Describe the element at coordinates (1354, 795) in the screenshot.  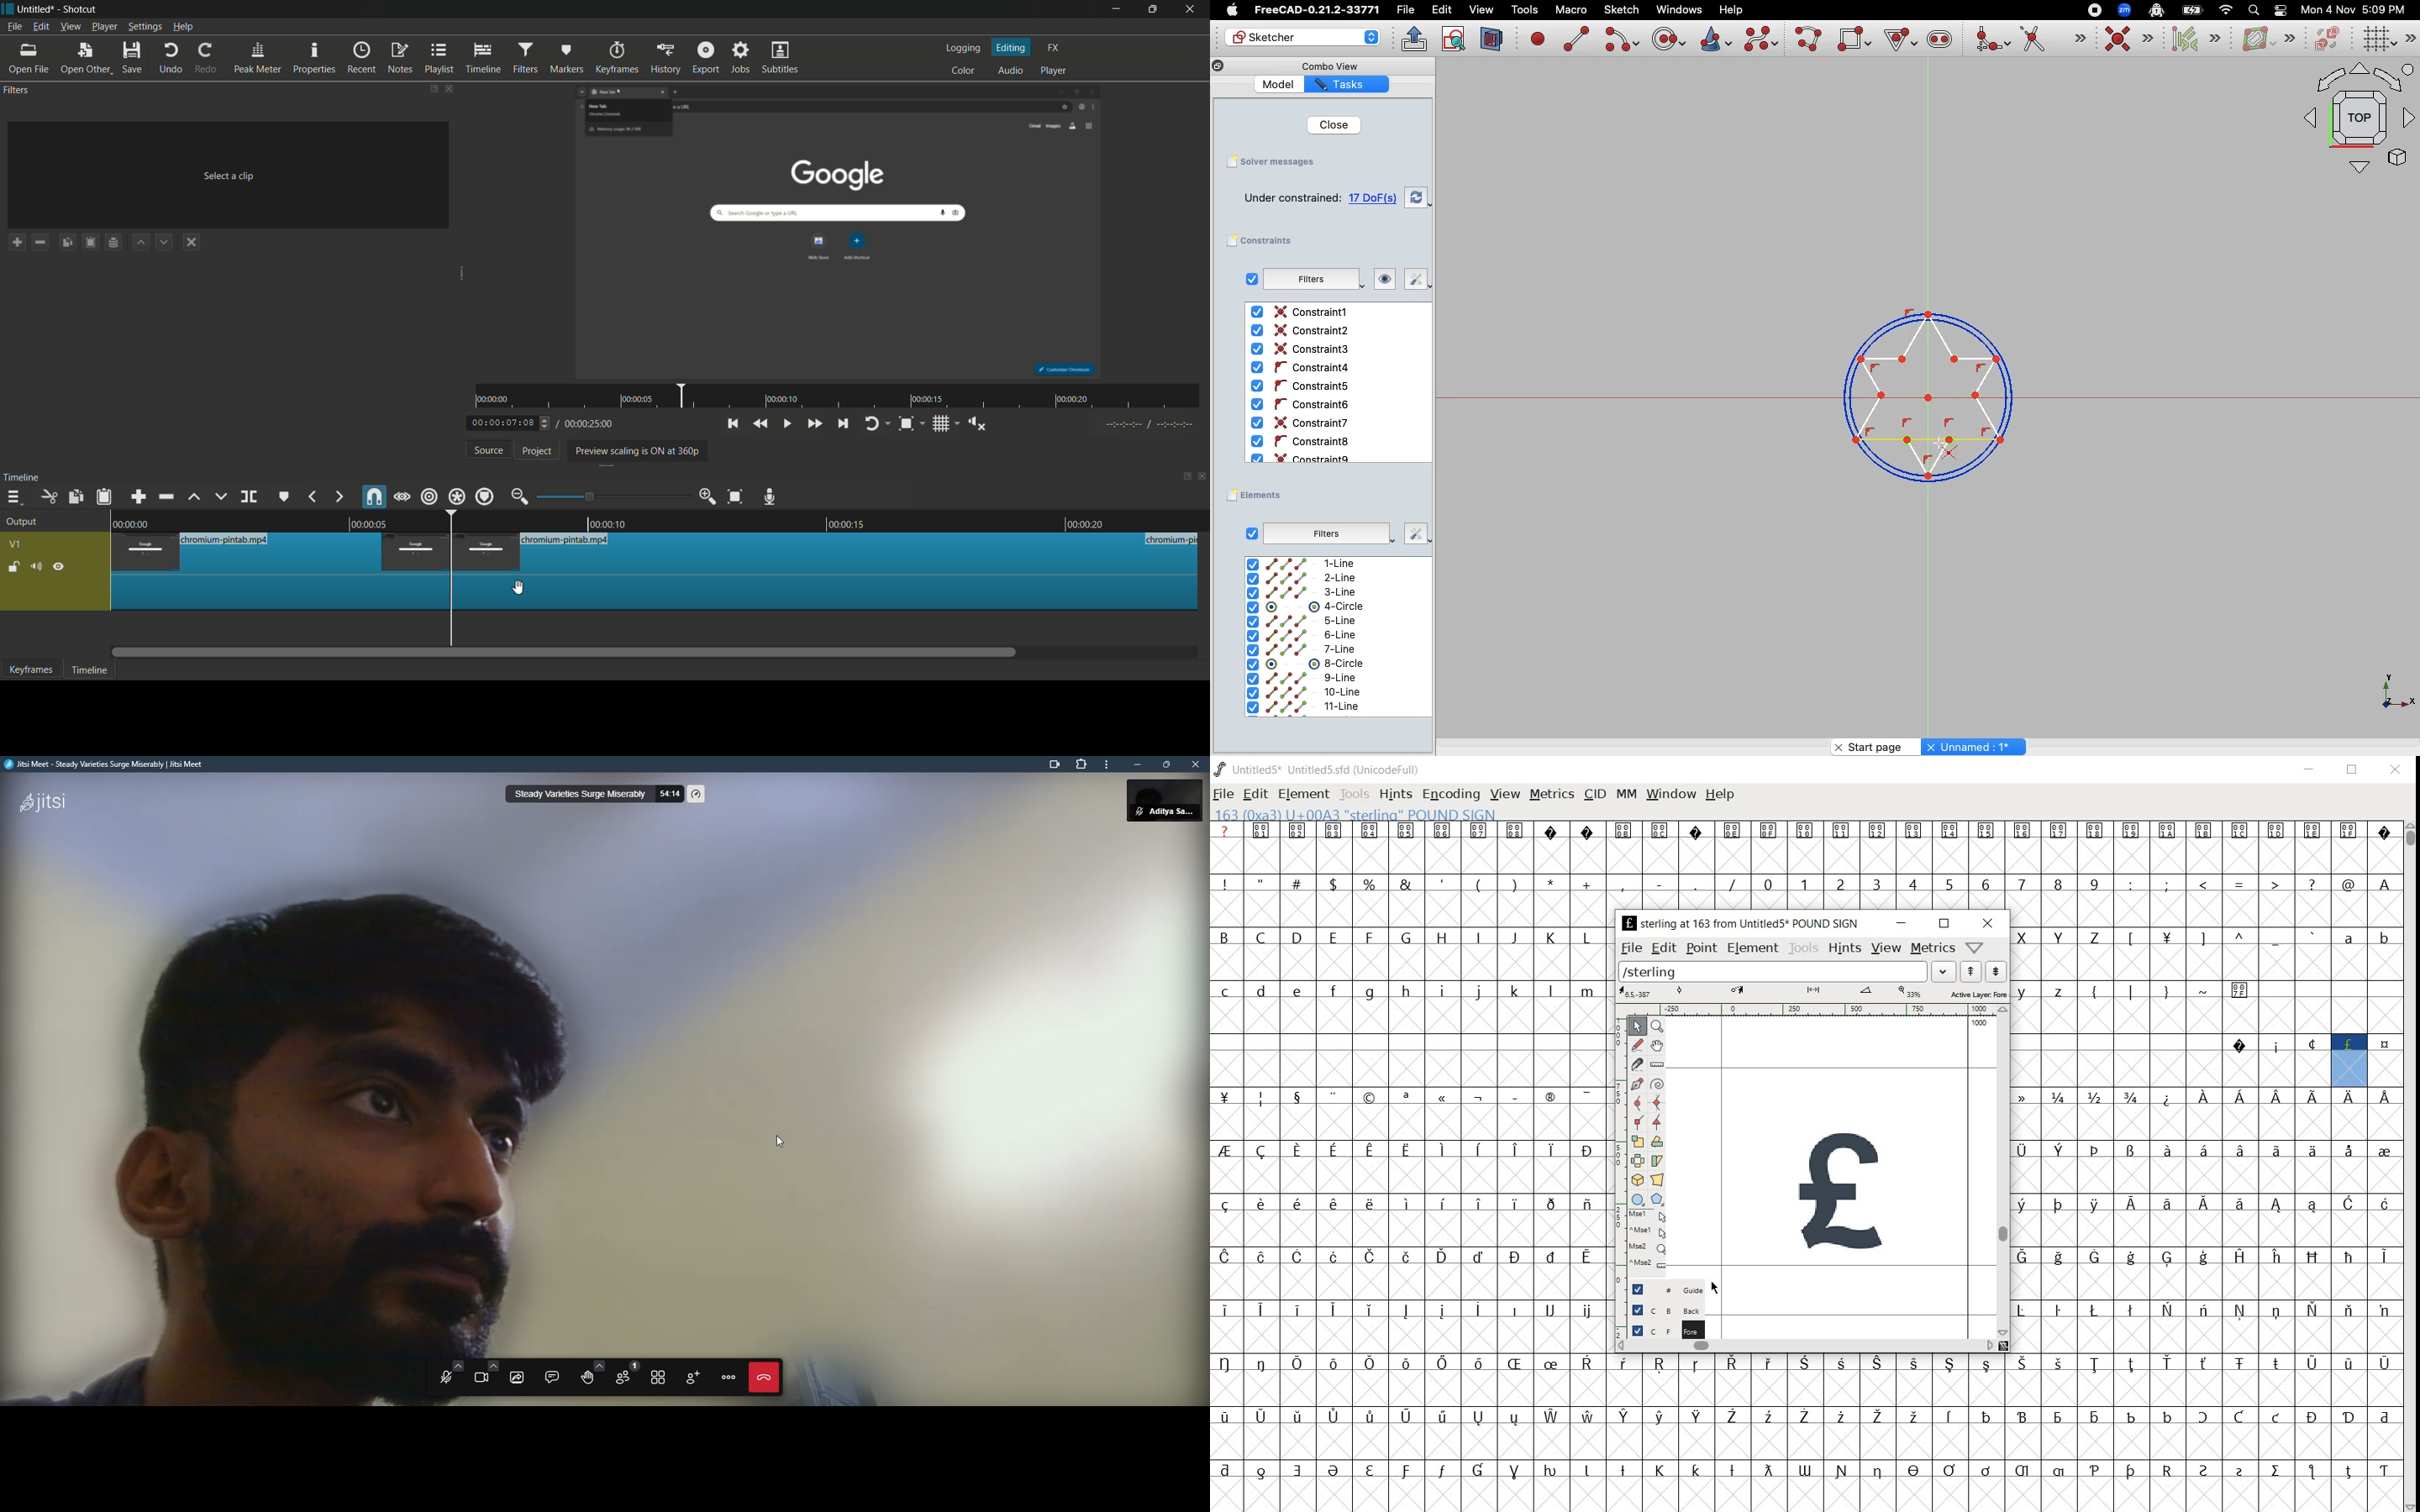
I see `Tools` at that location.